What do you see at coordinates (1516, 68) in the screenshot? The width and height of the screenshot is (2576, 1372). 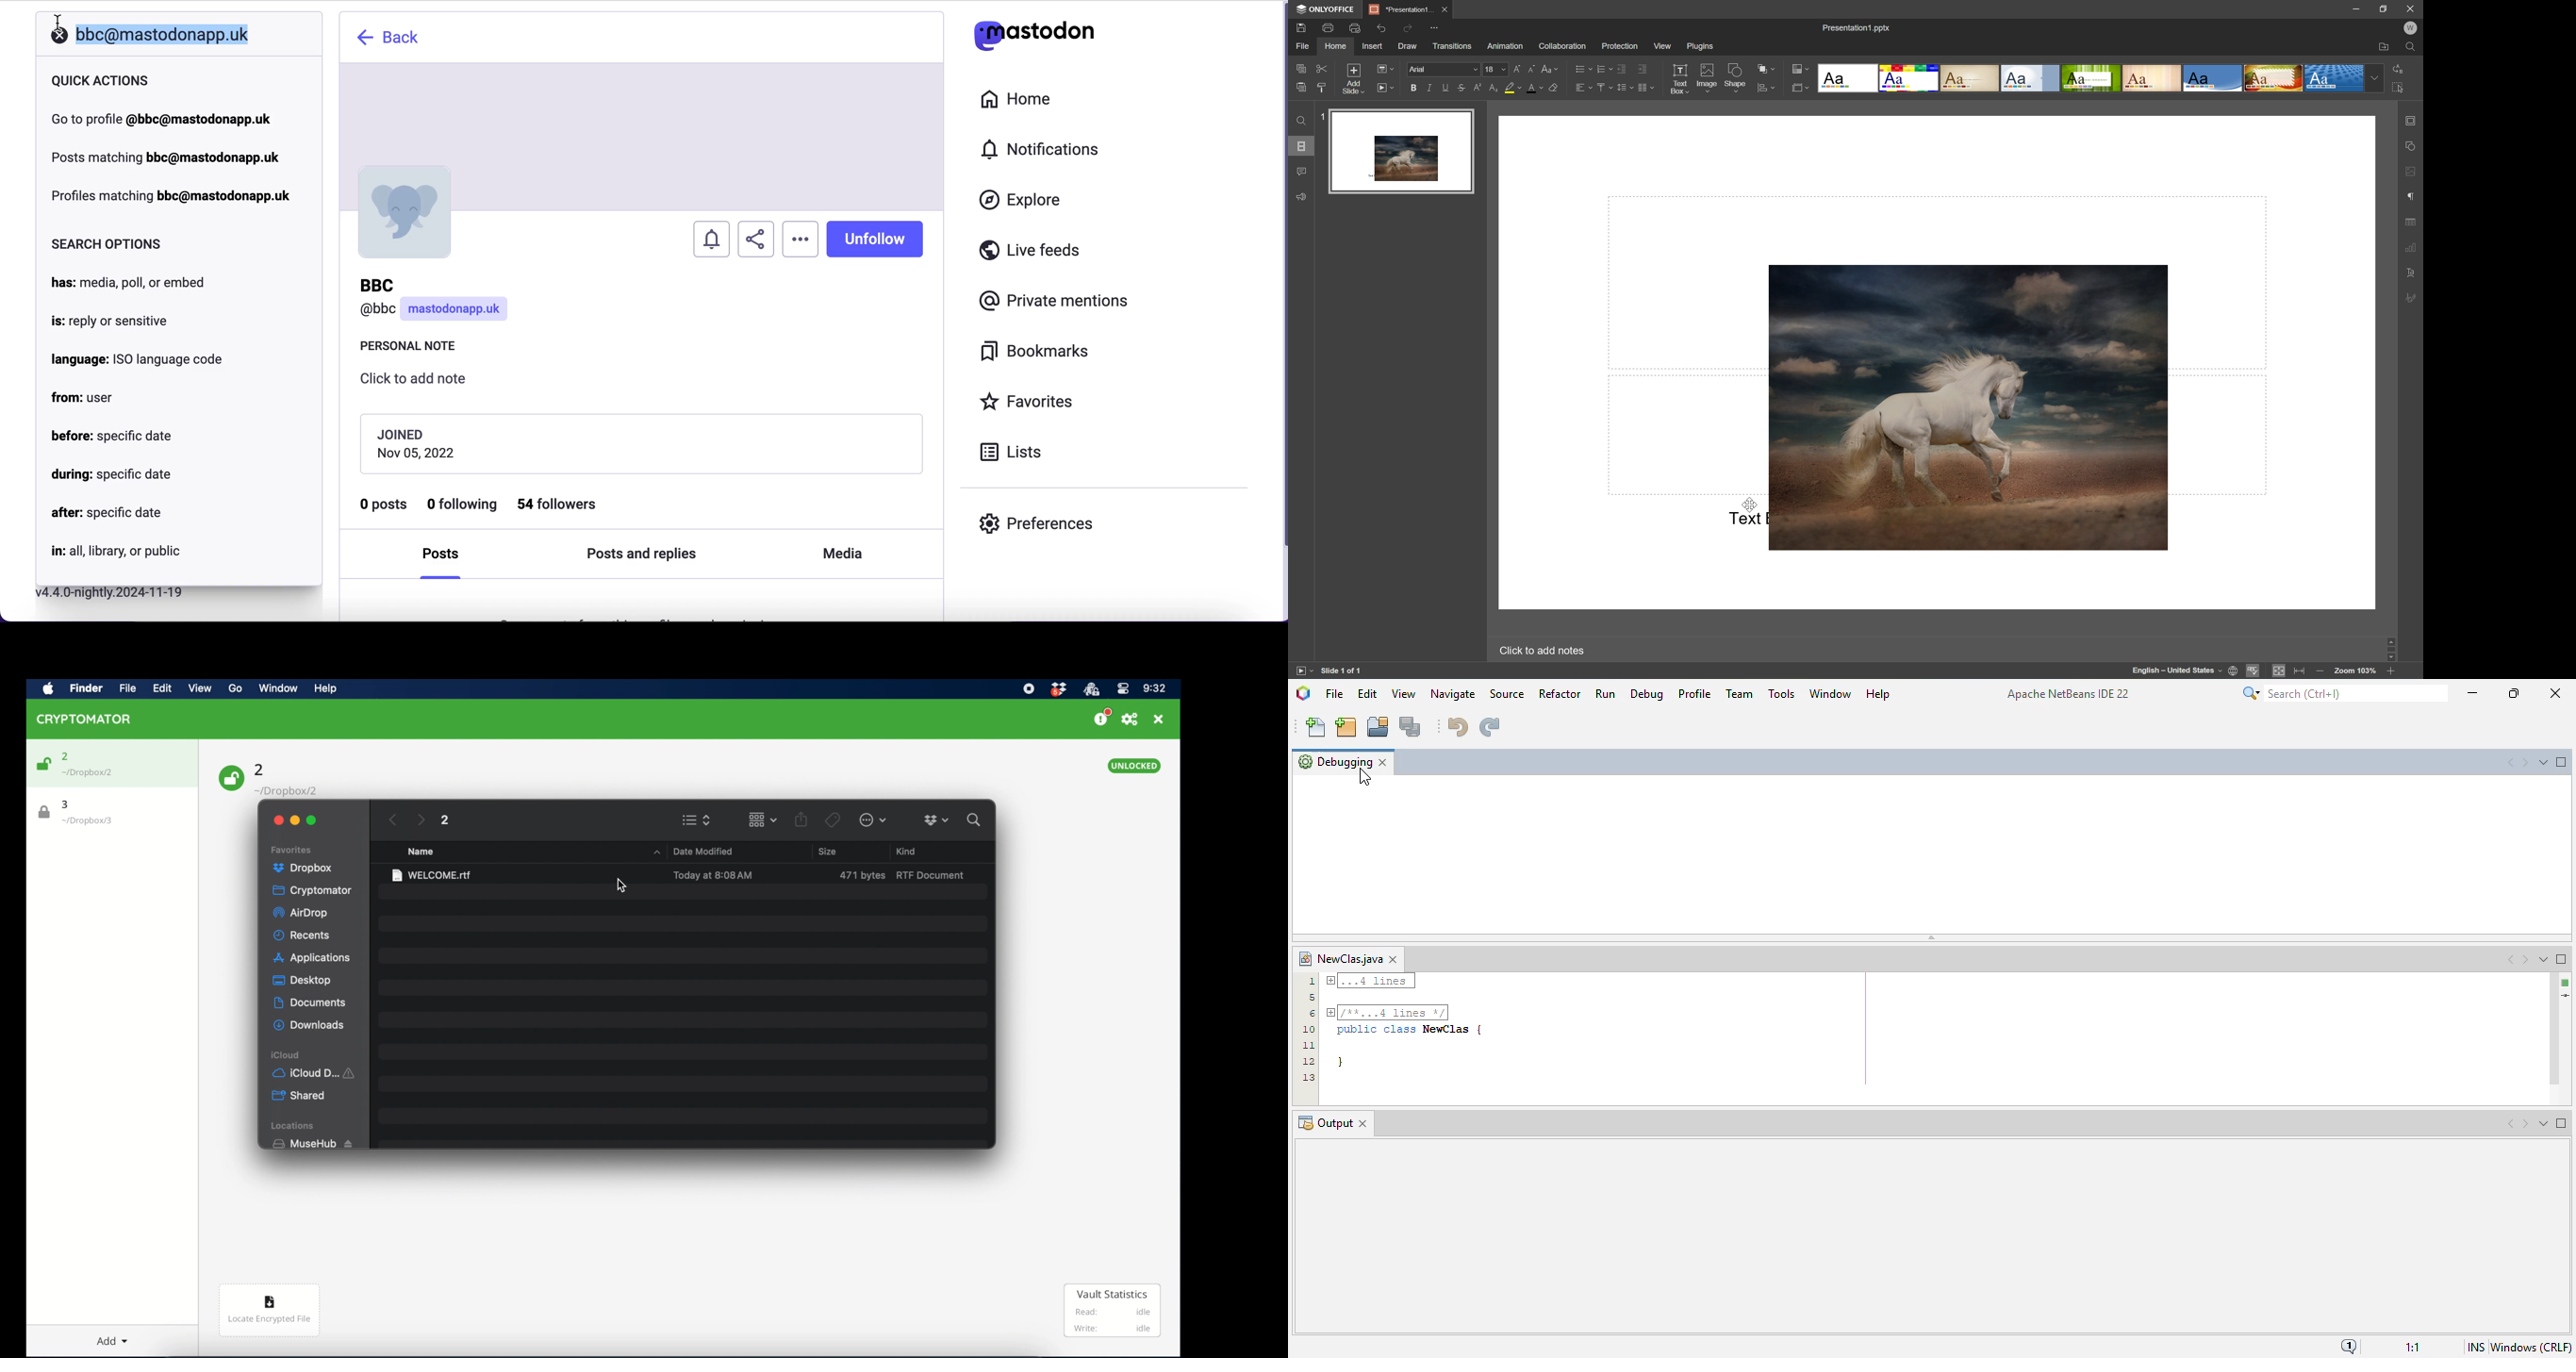 I see `Increment font size` at bounding box center [1516, 68].